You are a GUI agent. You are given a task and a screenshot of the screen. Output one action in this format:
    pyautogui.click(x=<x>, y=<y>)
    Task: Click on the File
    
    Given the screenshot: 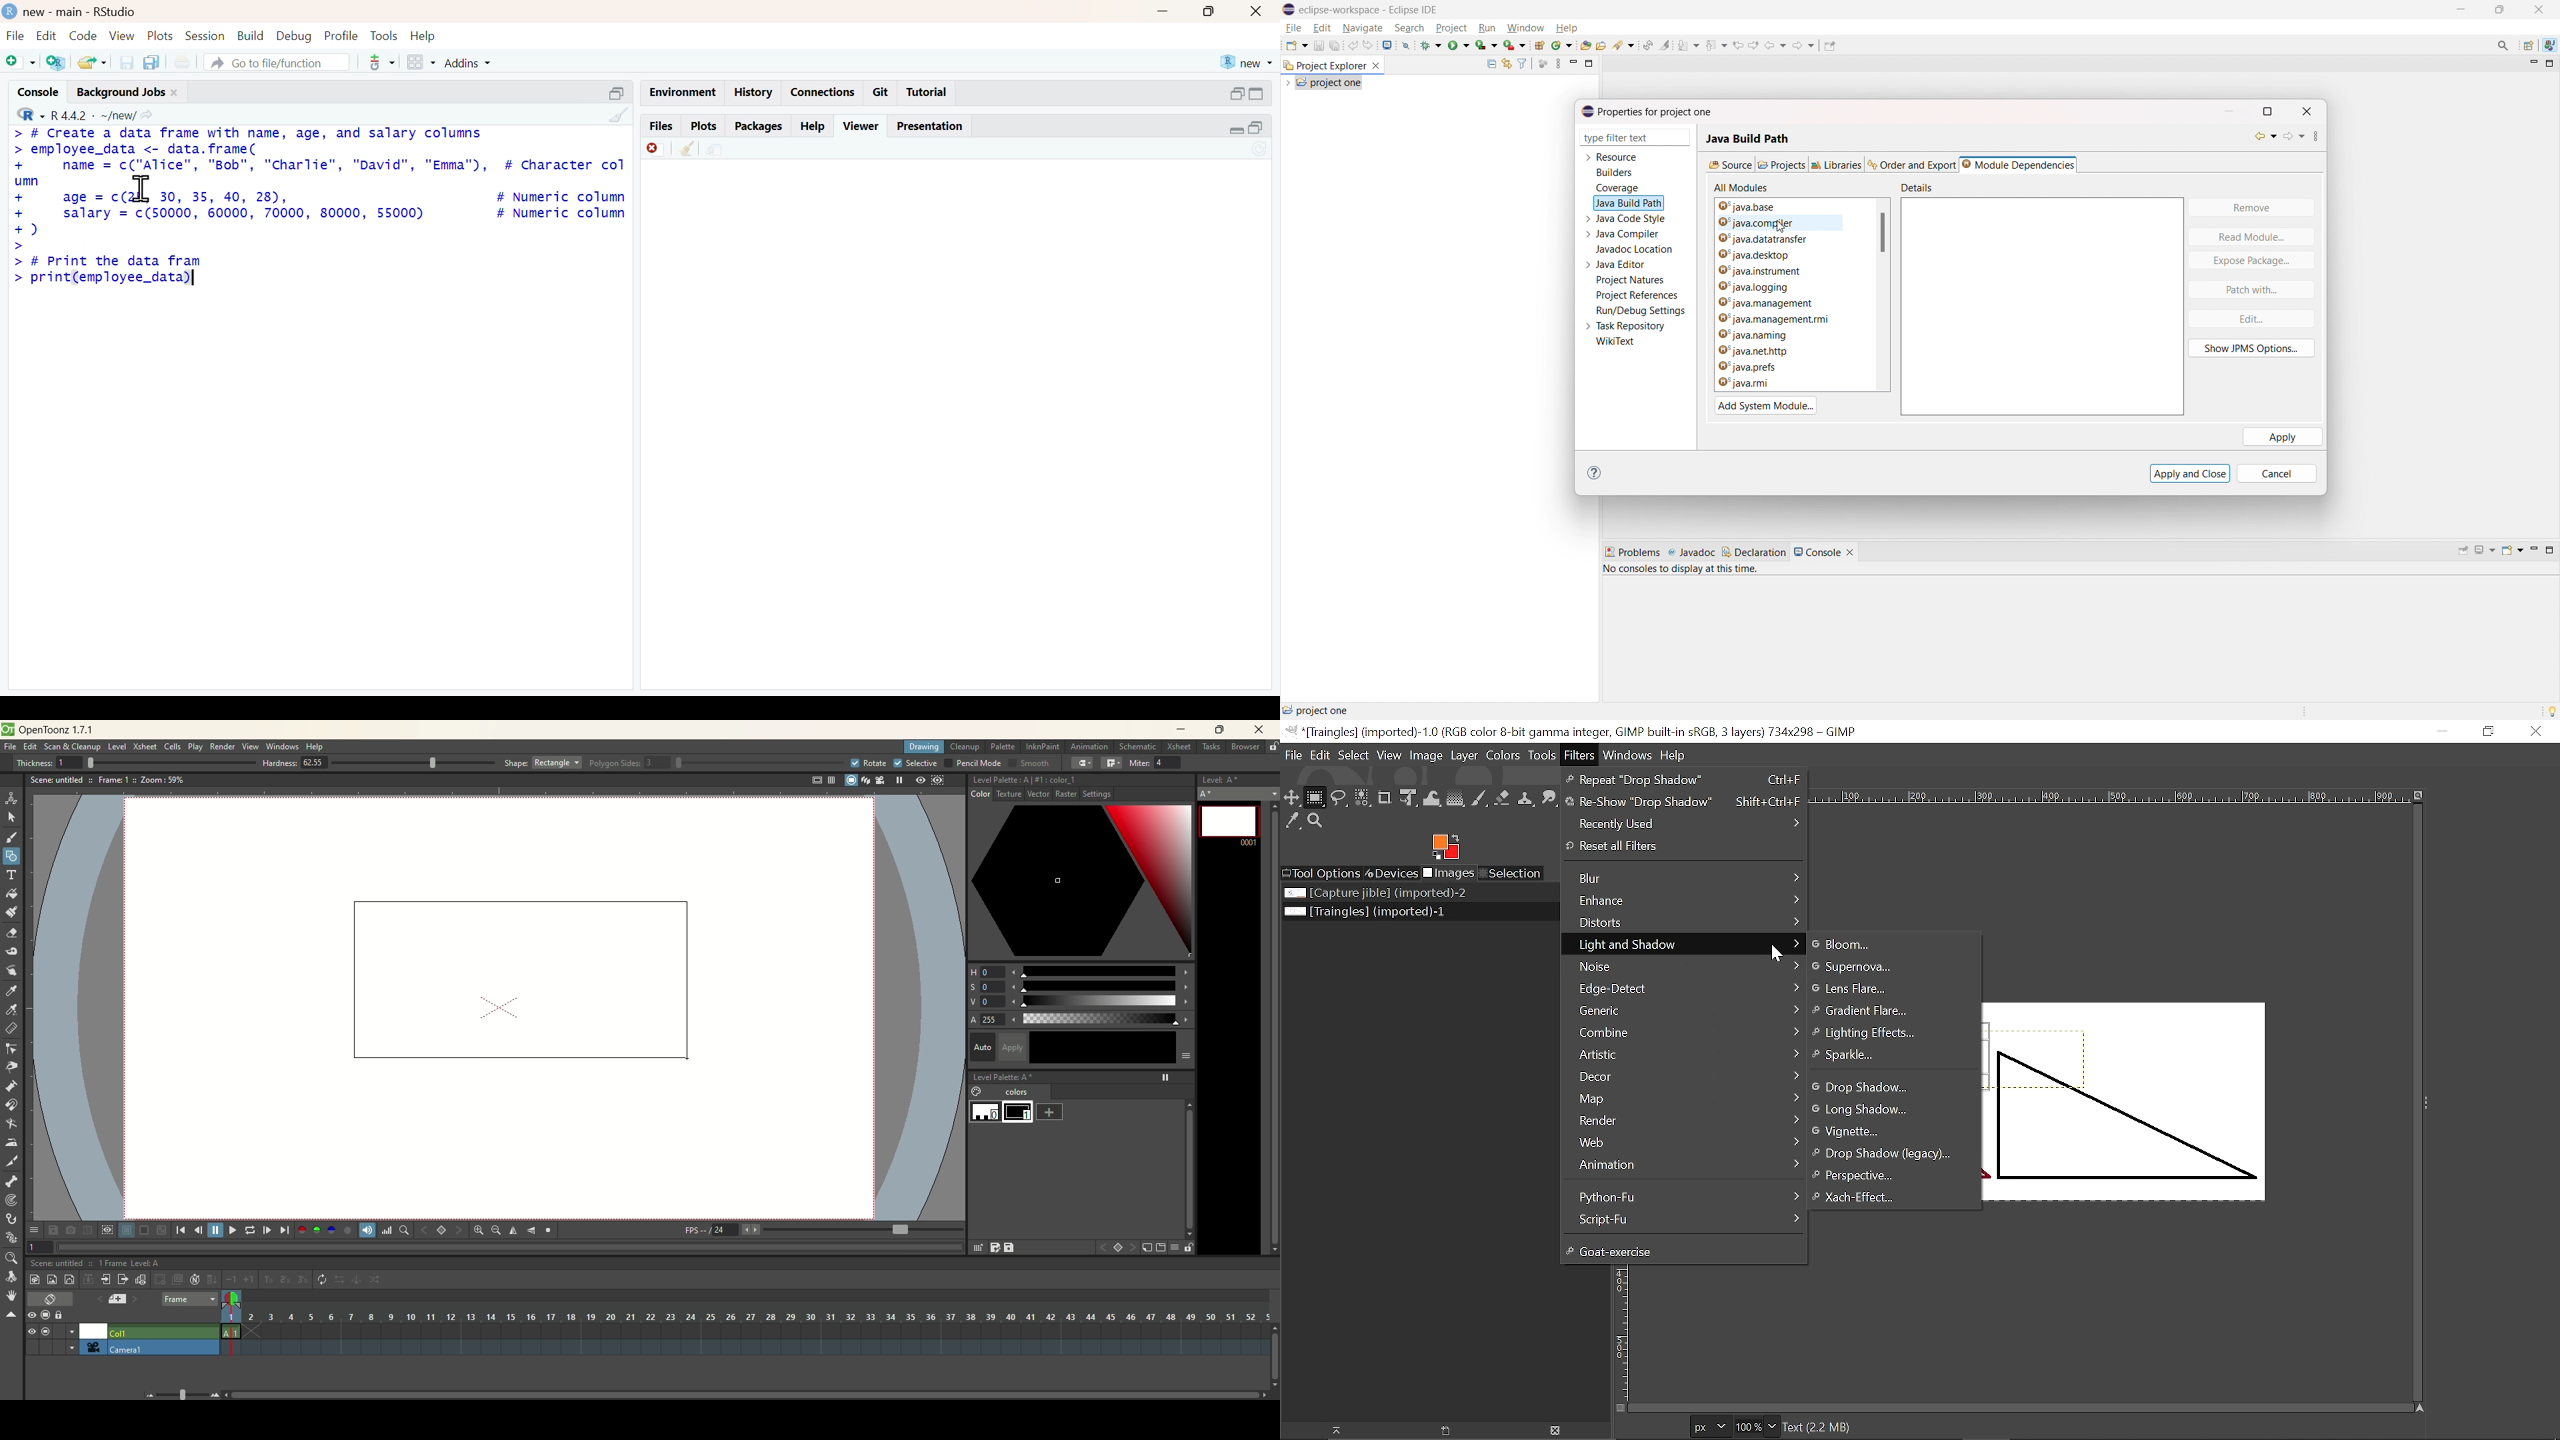 What is the action you would take?
    pyautogui.click(x=13, y=35)
    